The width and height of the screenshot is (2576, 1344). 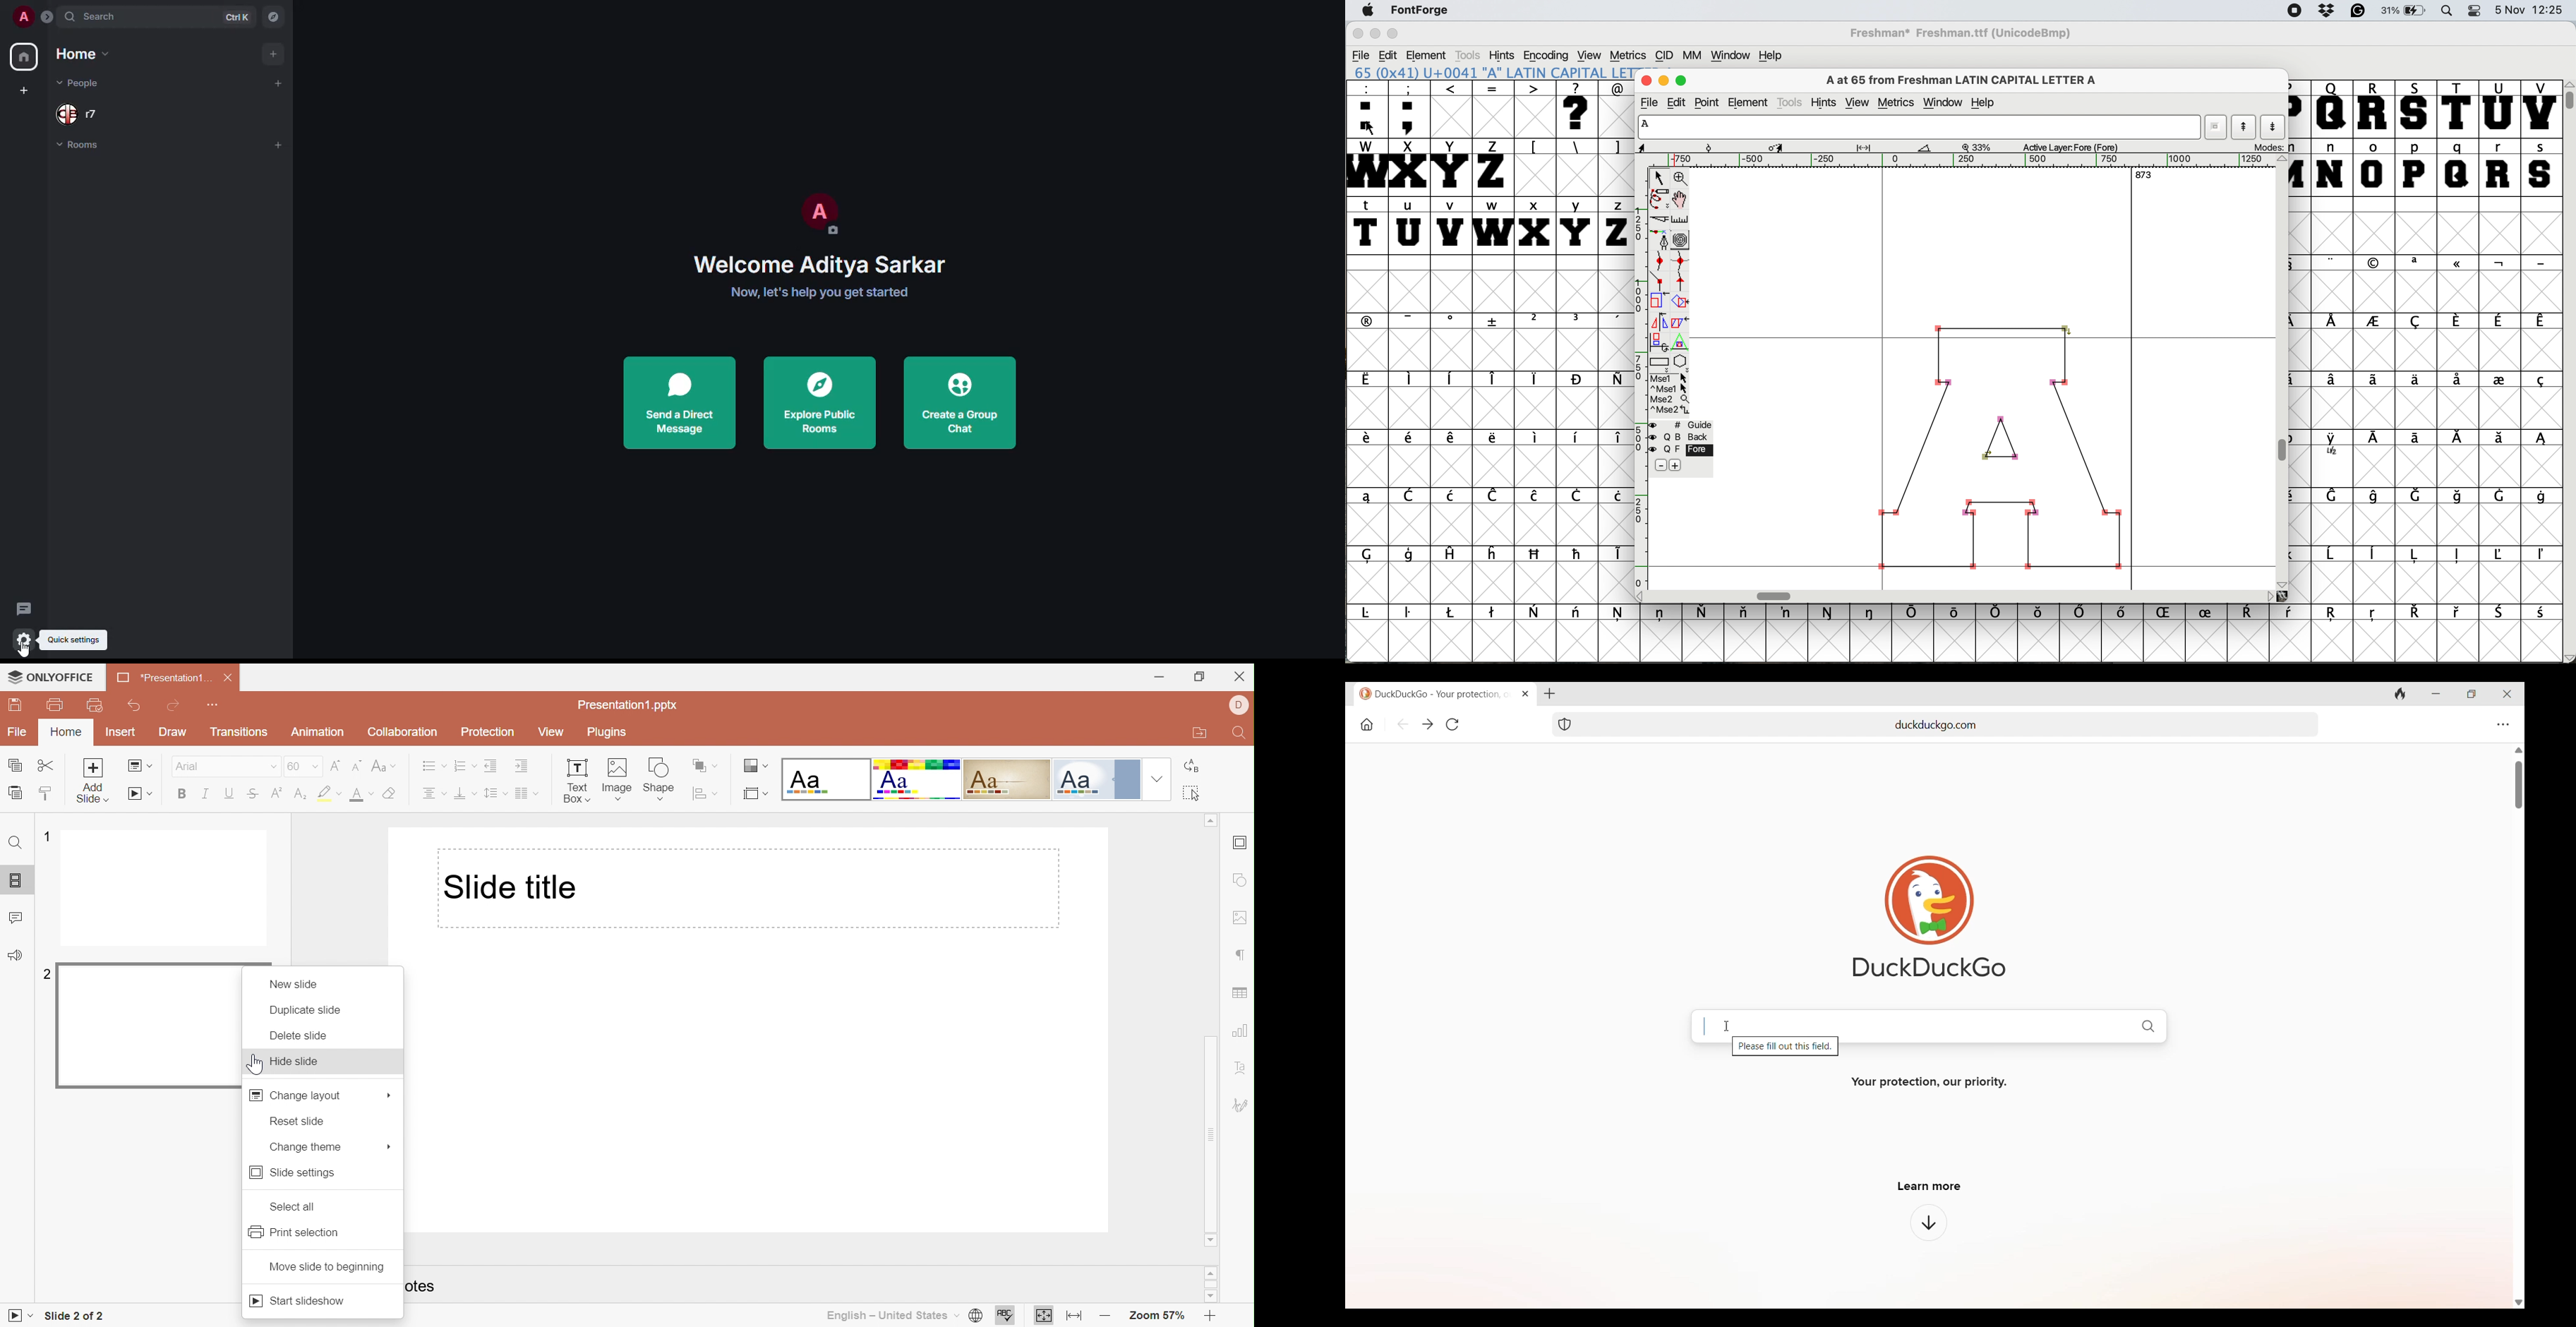 What do you see at coordinates (2125, 614) in the screenshot?
I see `symbol` at bounding box center [2125, 614].